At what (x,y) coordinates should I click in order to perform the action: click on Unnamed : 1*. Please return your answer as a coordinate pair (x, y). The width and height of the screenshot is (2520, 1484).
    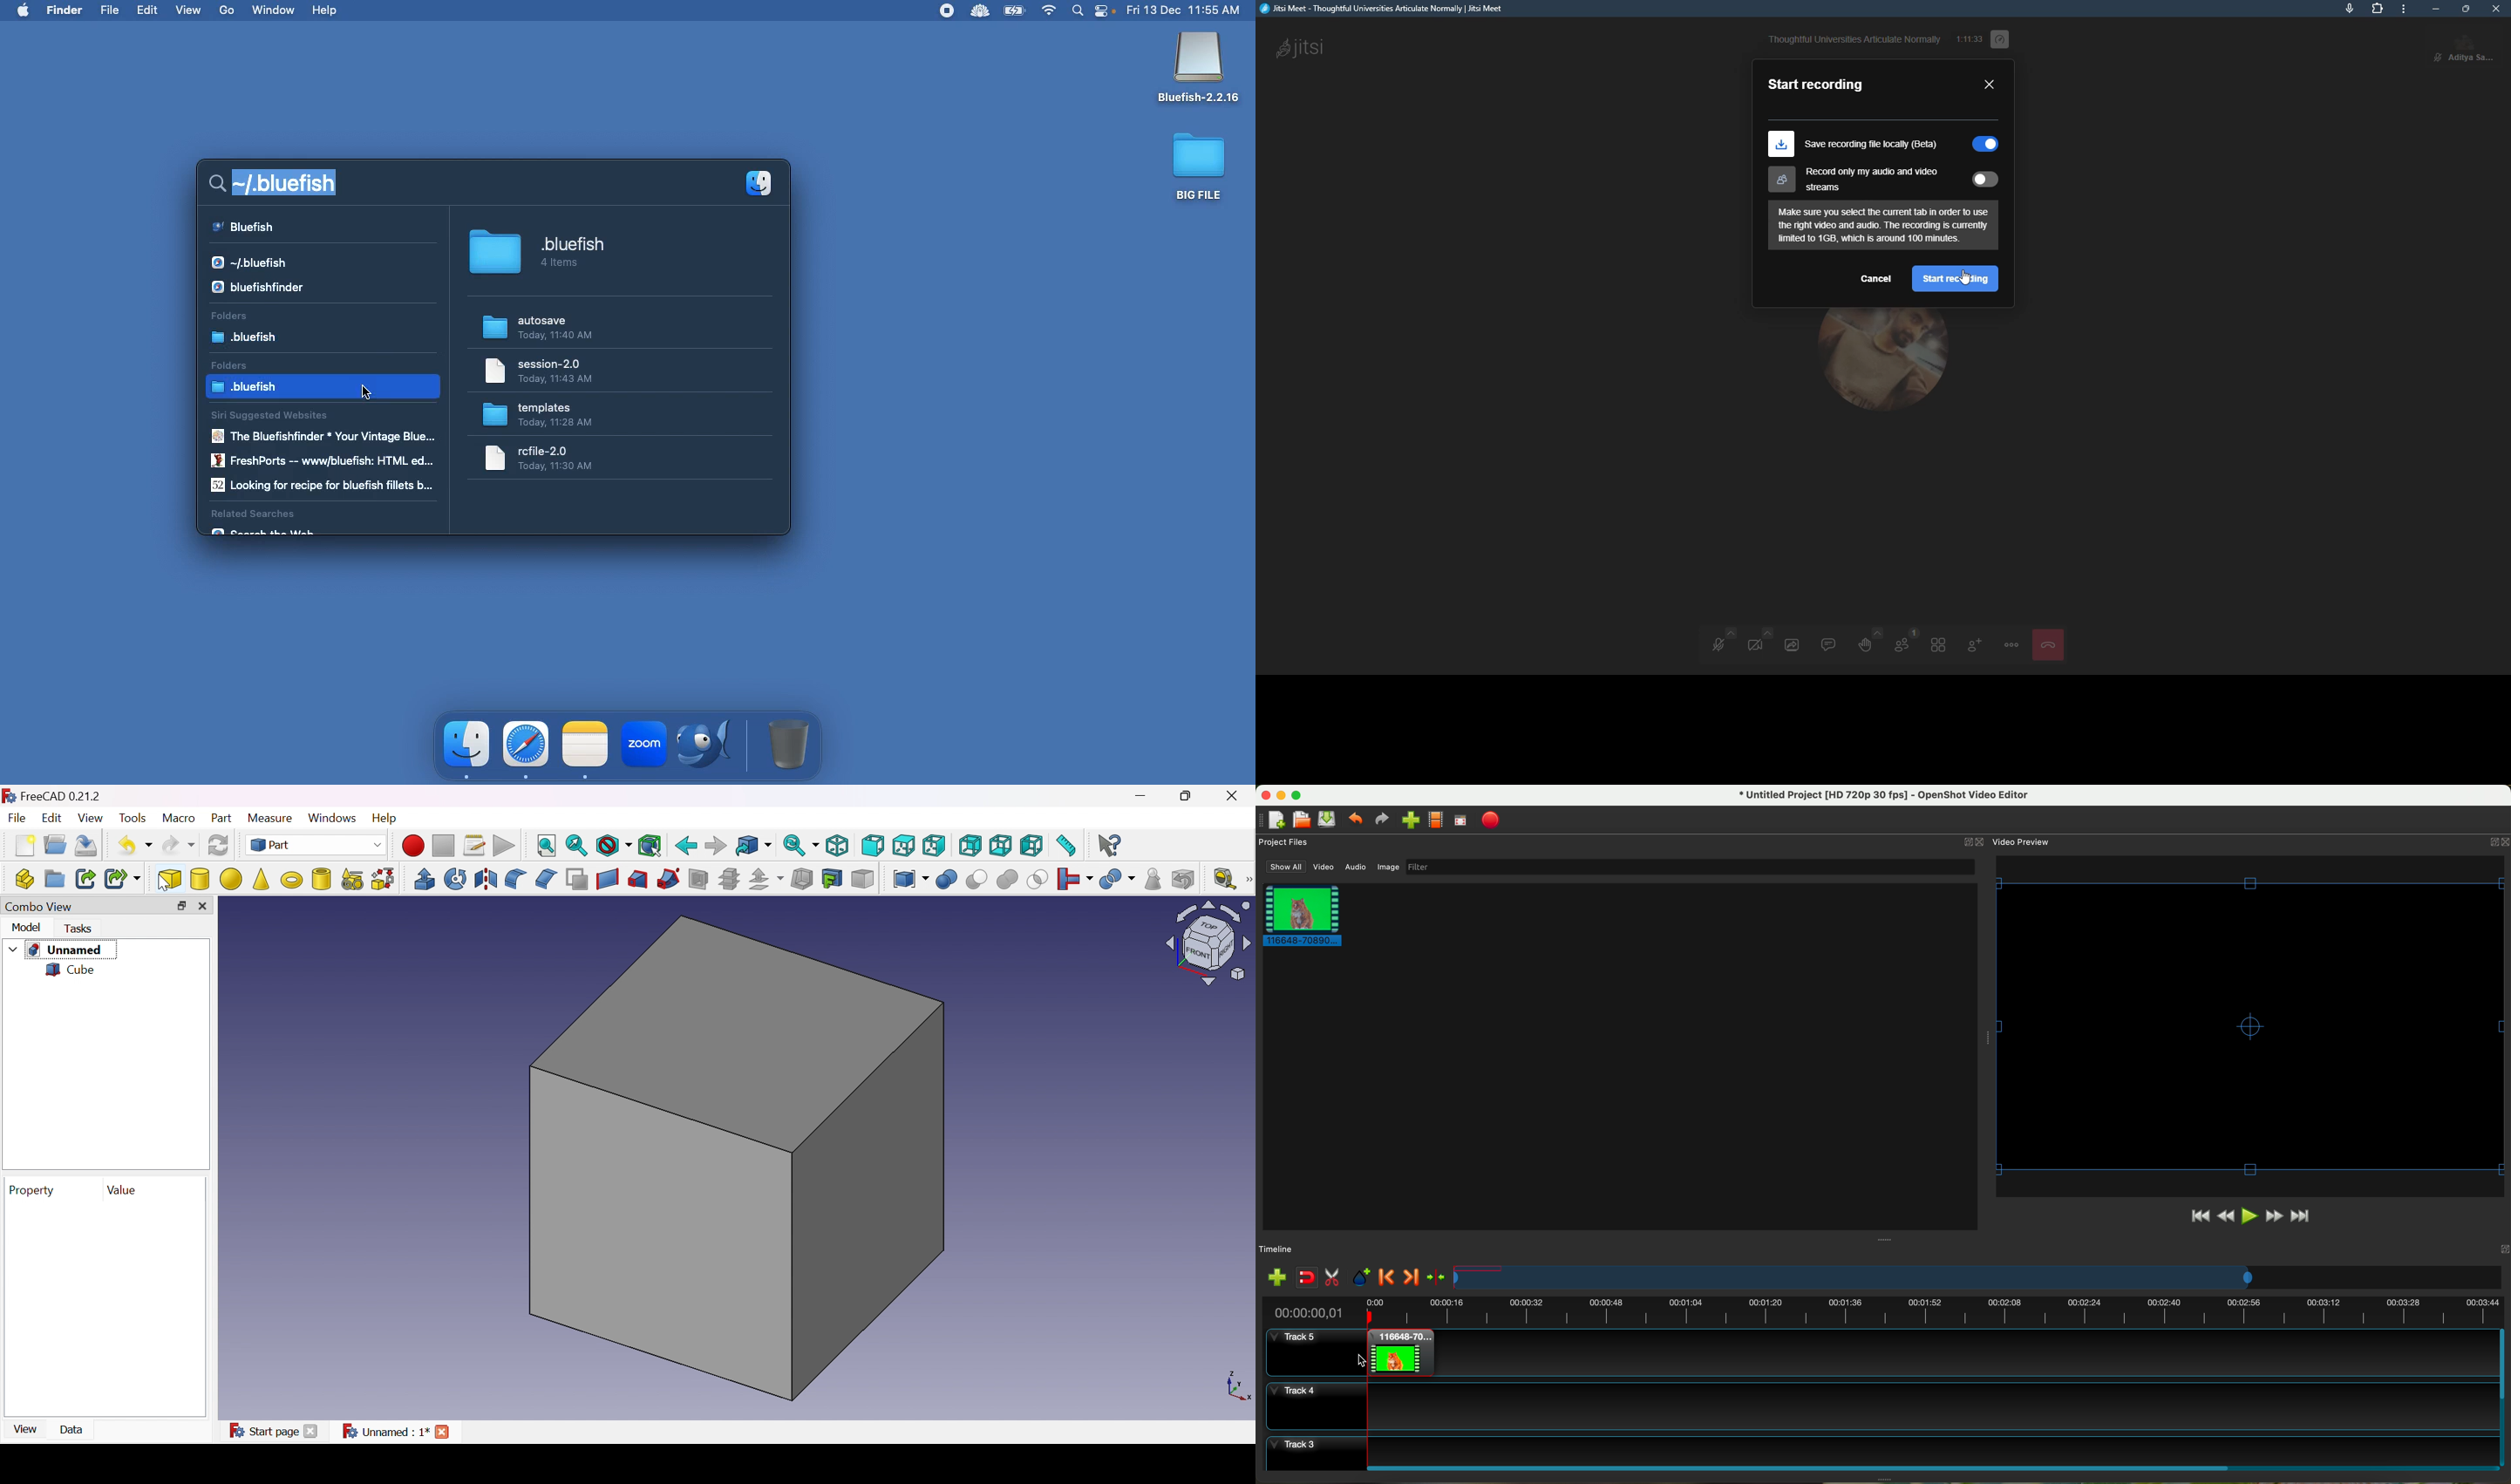
    Looking at the image, I should click on (386, 1430).